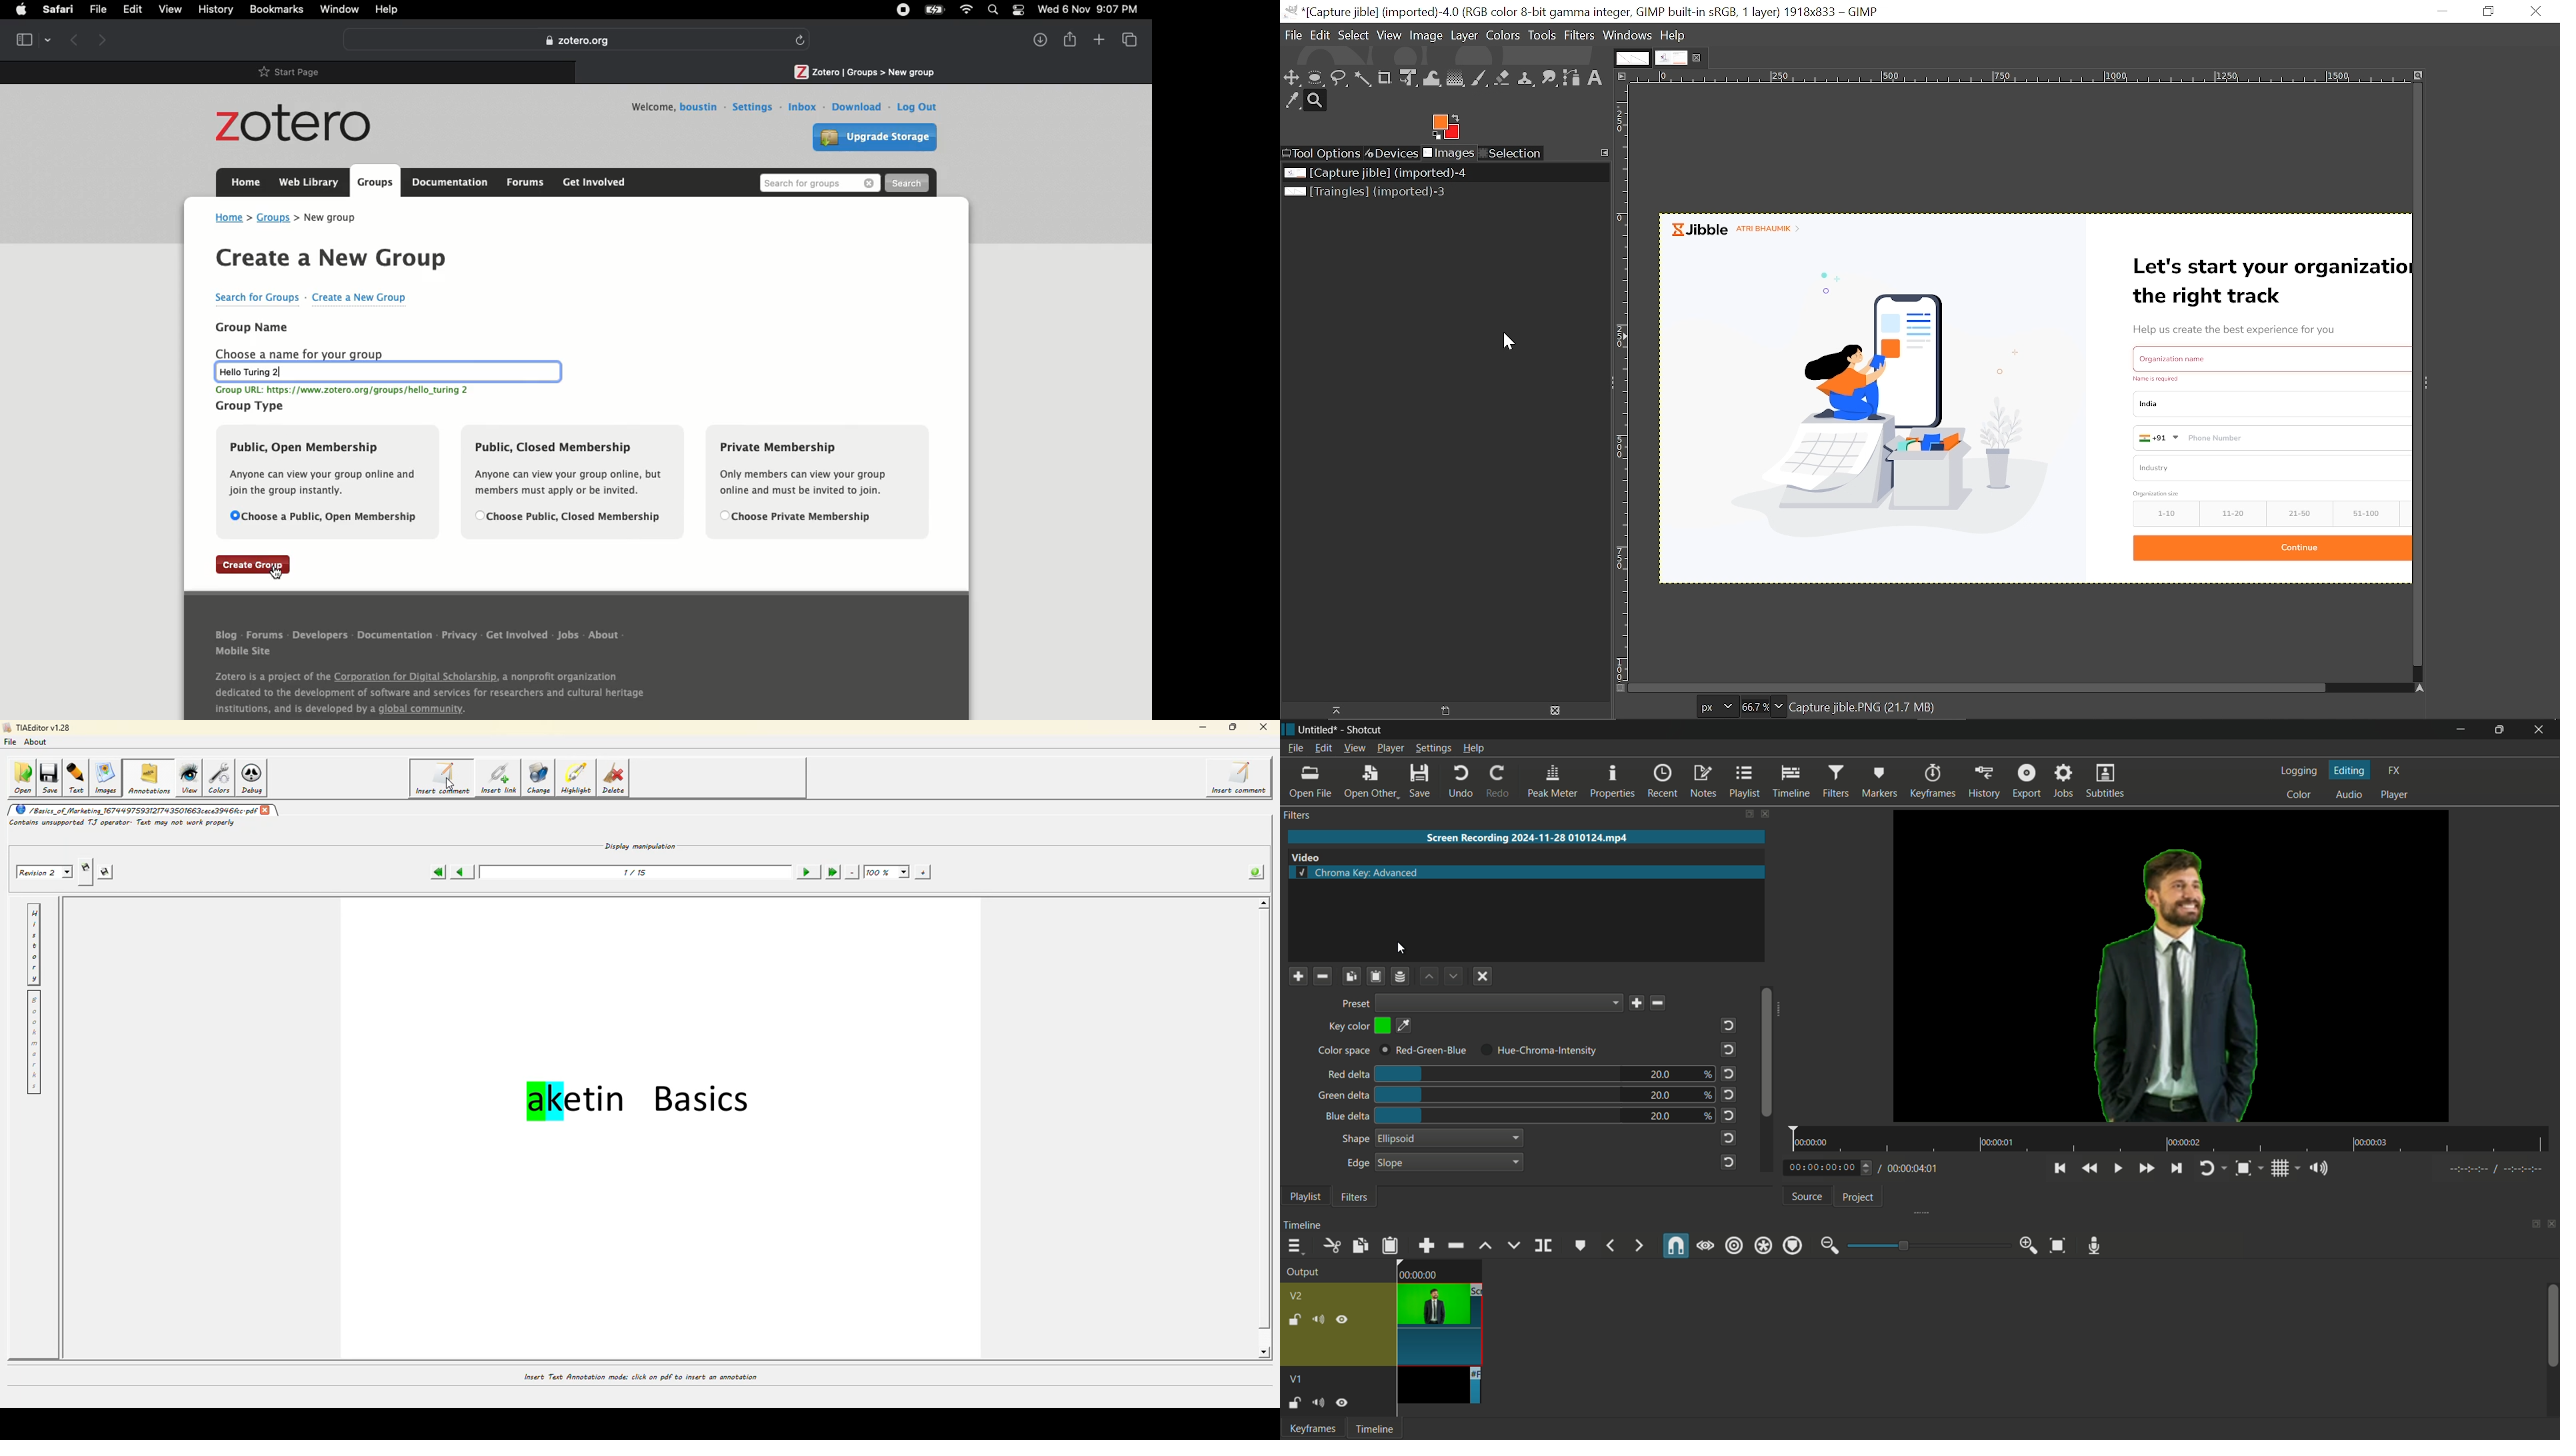  I want to click on create or edit marker, so click(1579, 1247).